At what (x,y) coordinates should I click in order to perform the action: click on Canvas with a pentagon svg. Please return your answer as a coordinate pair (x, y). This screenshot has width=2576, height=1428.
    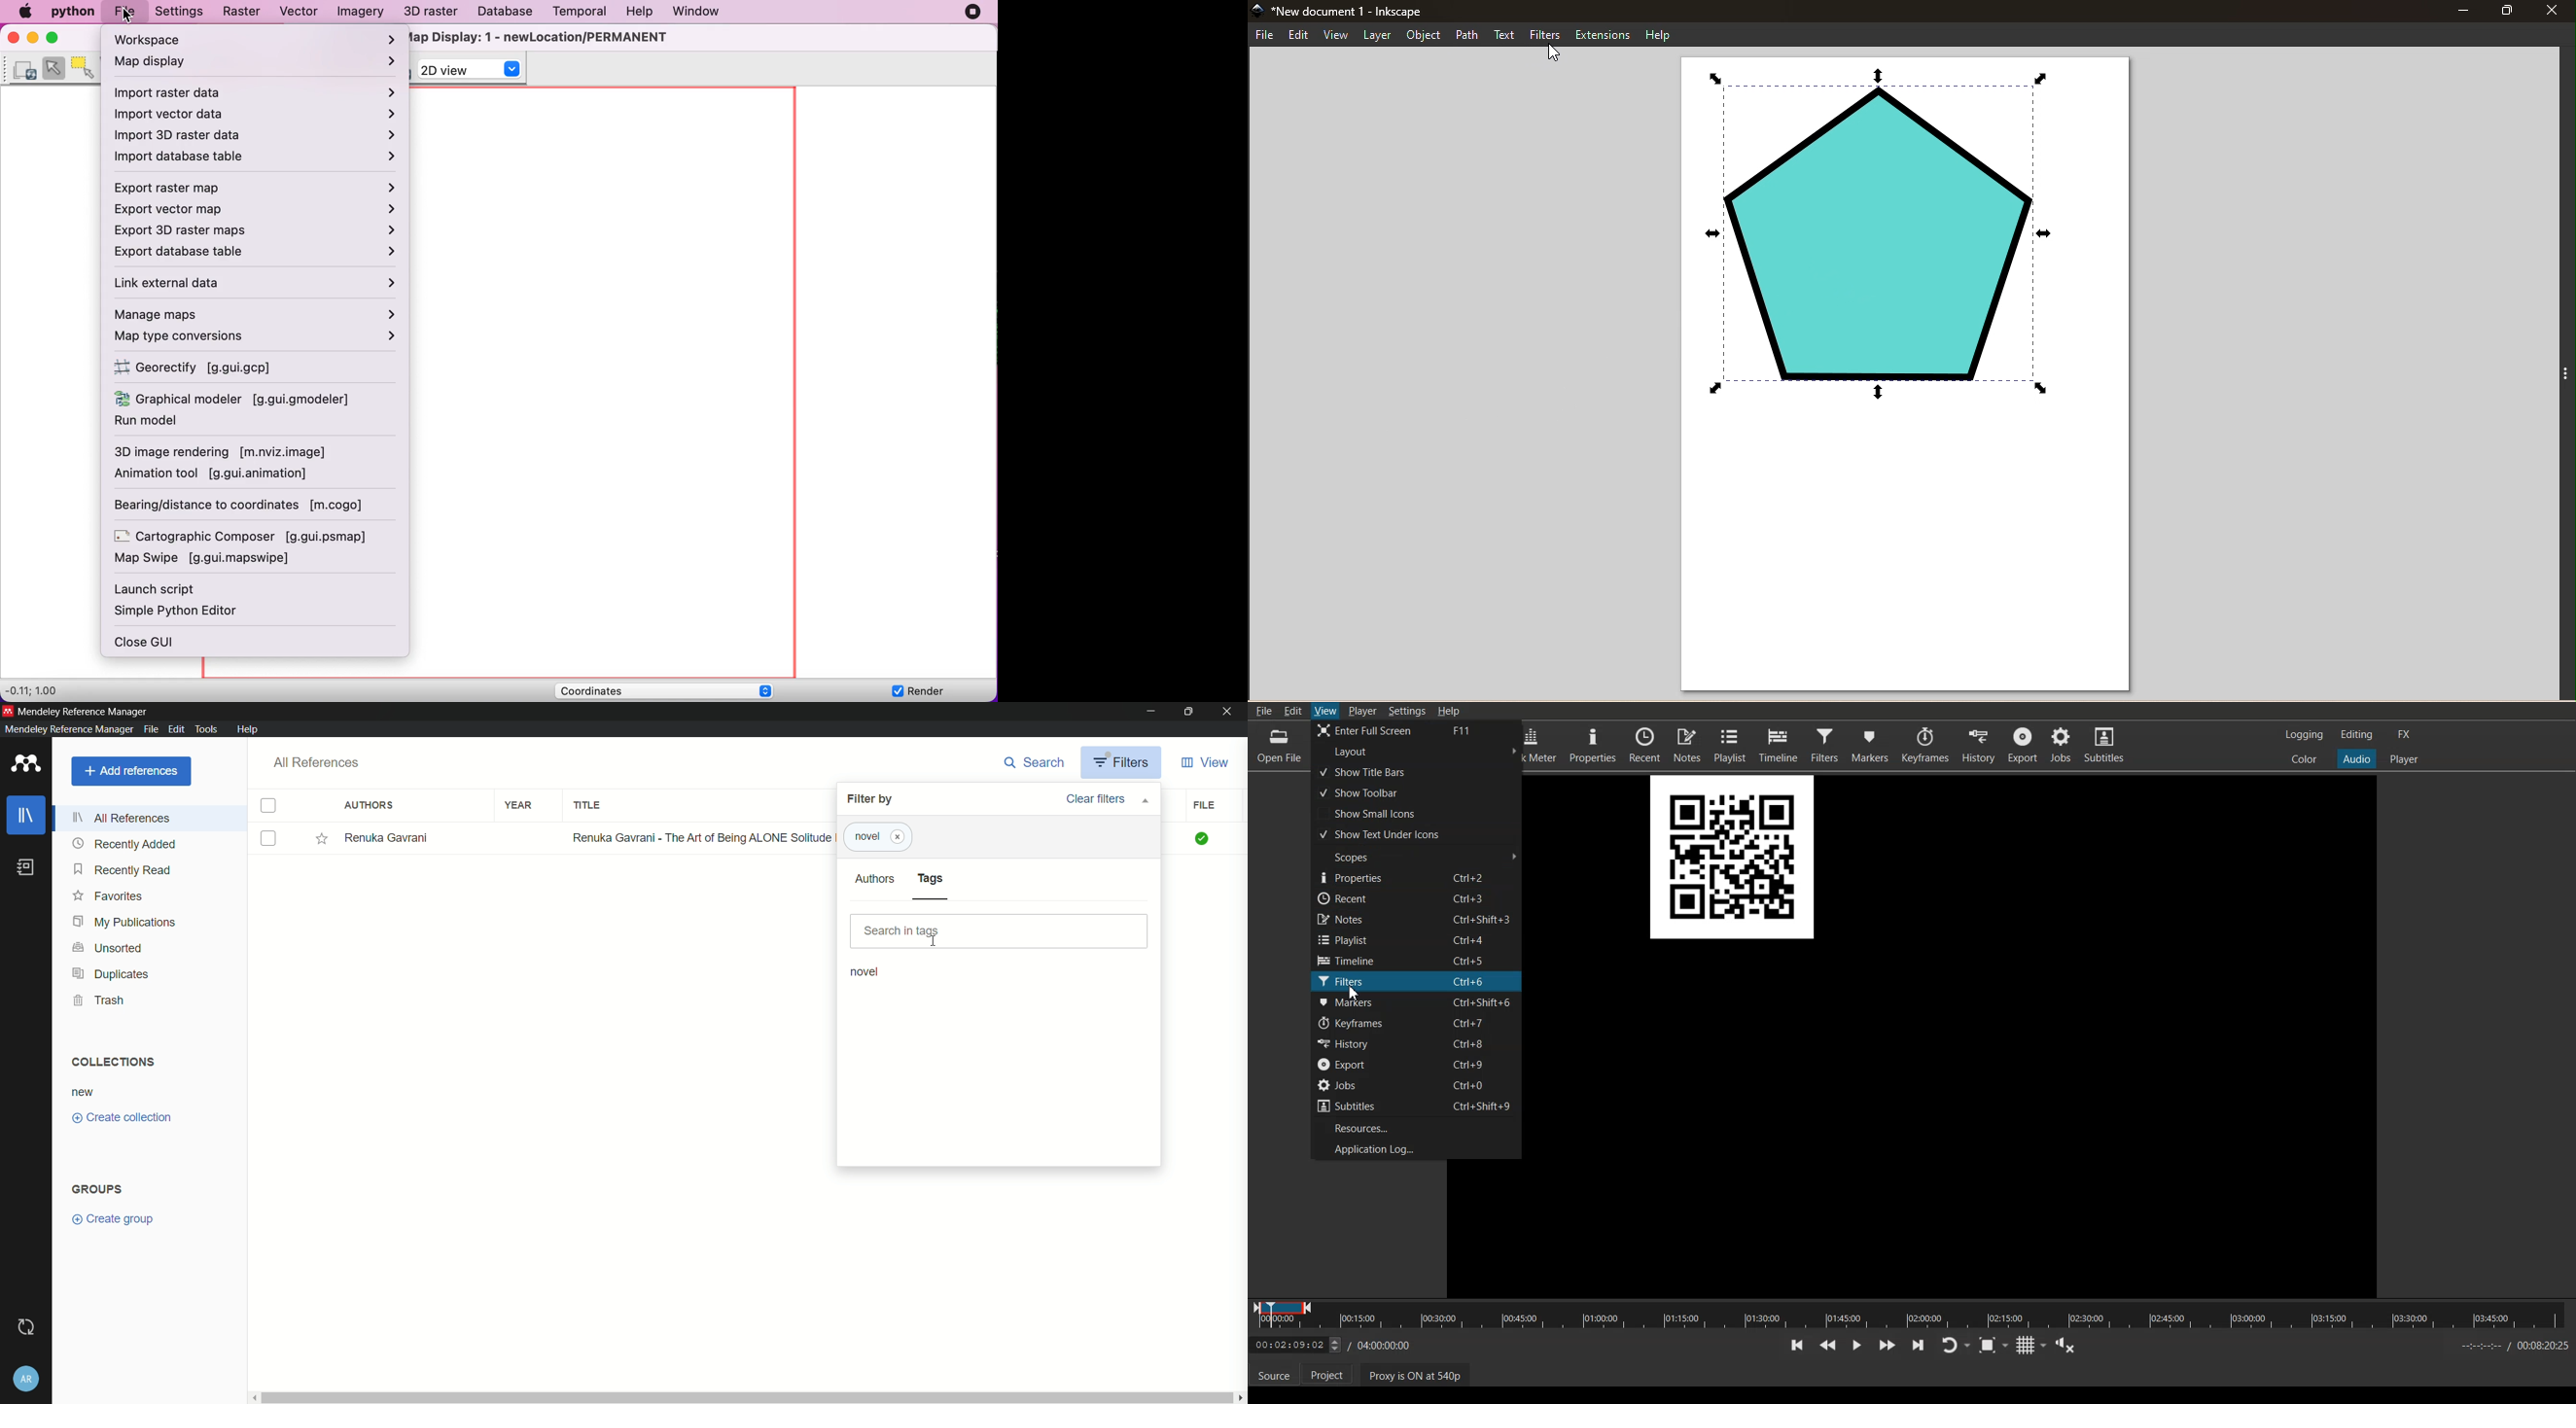
    Looking at the image, I should click on (1901, 374).